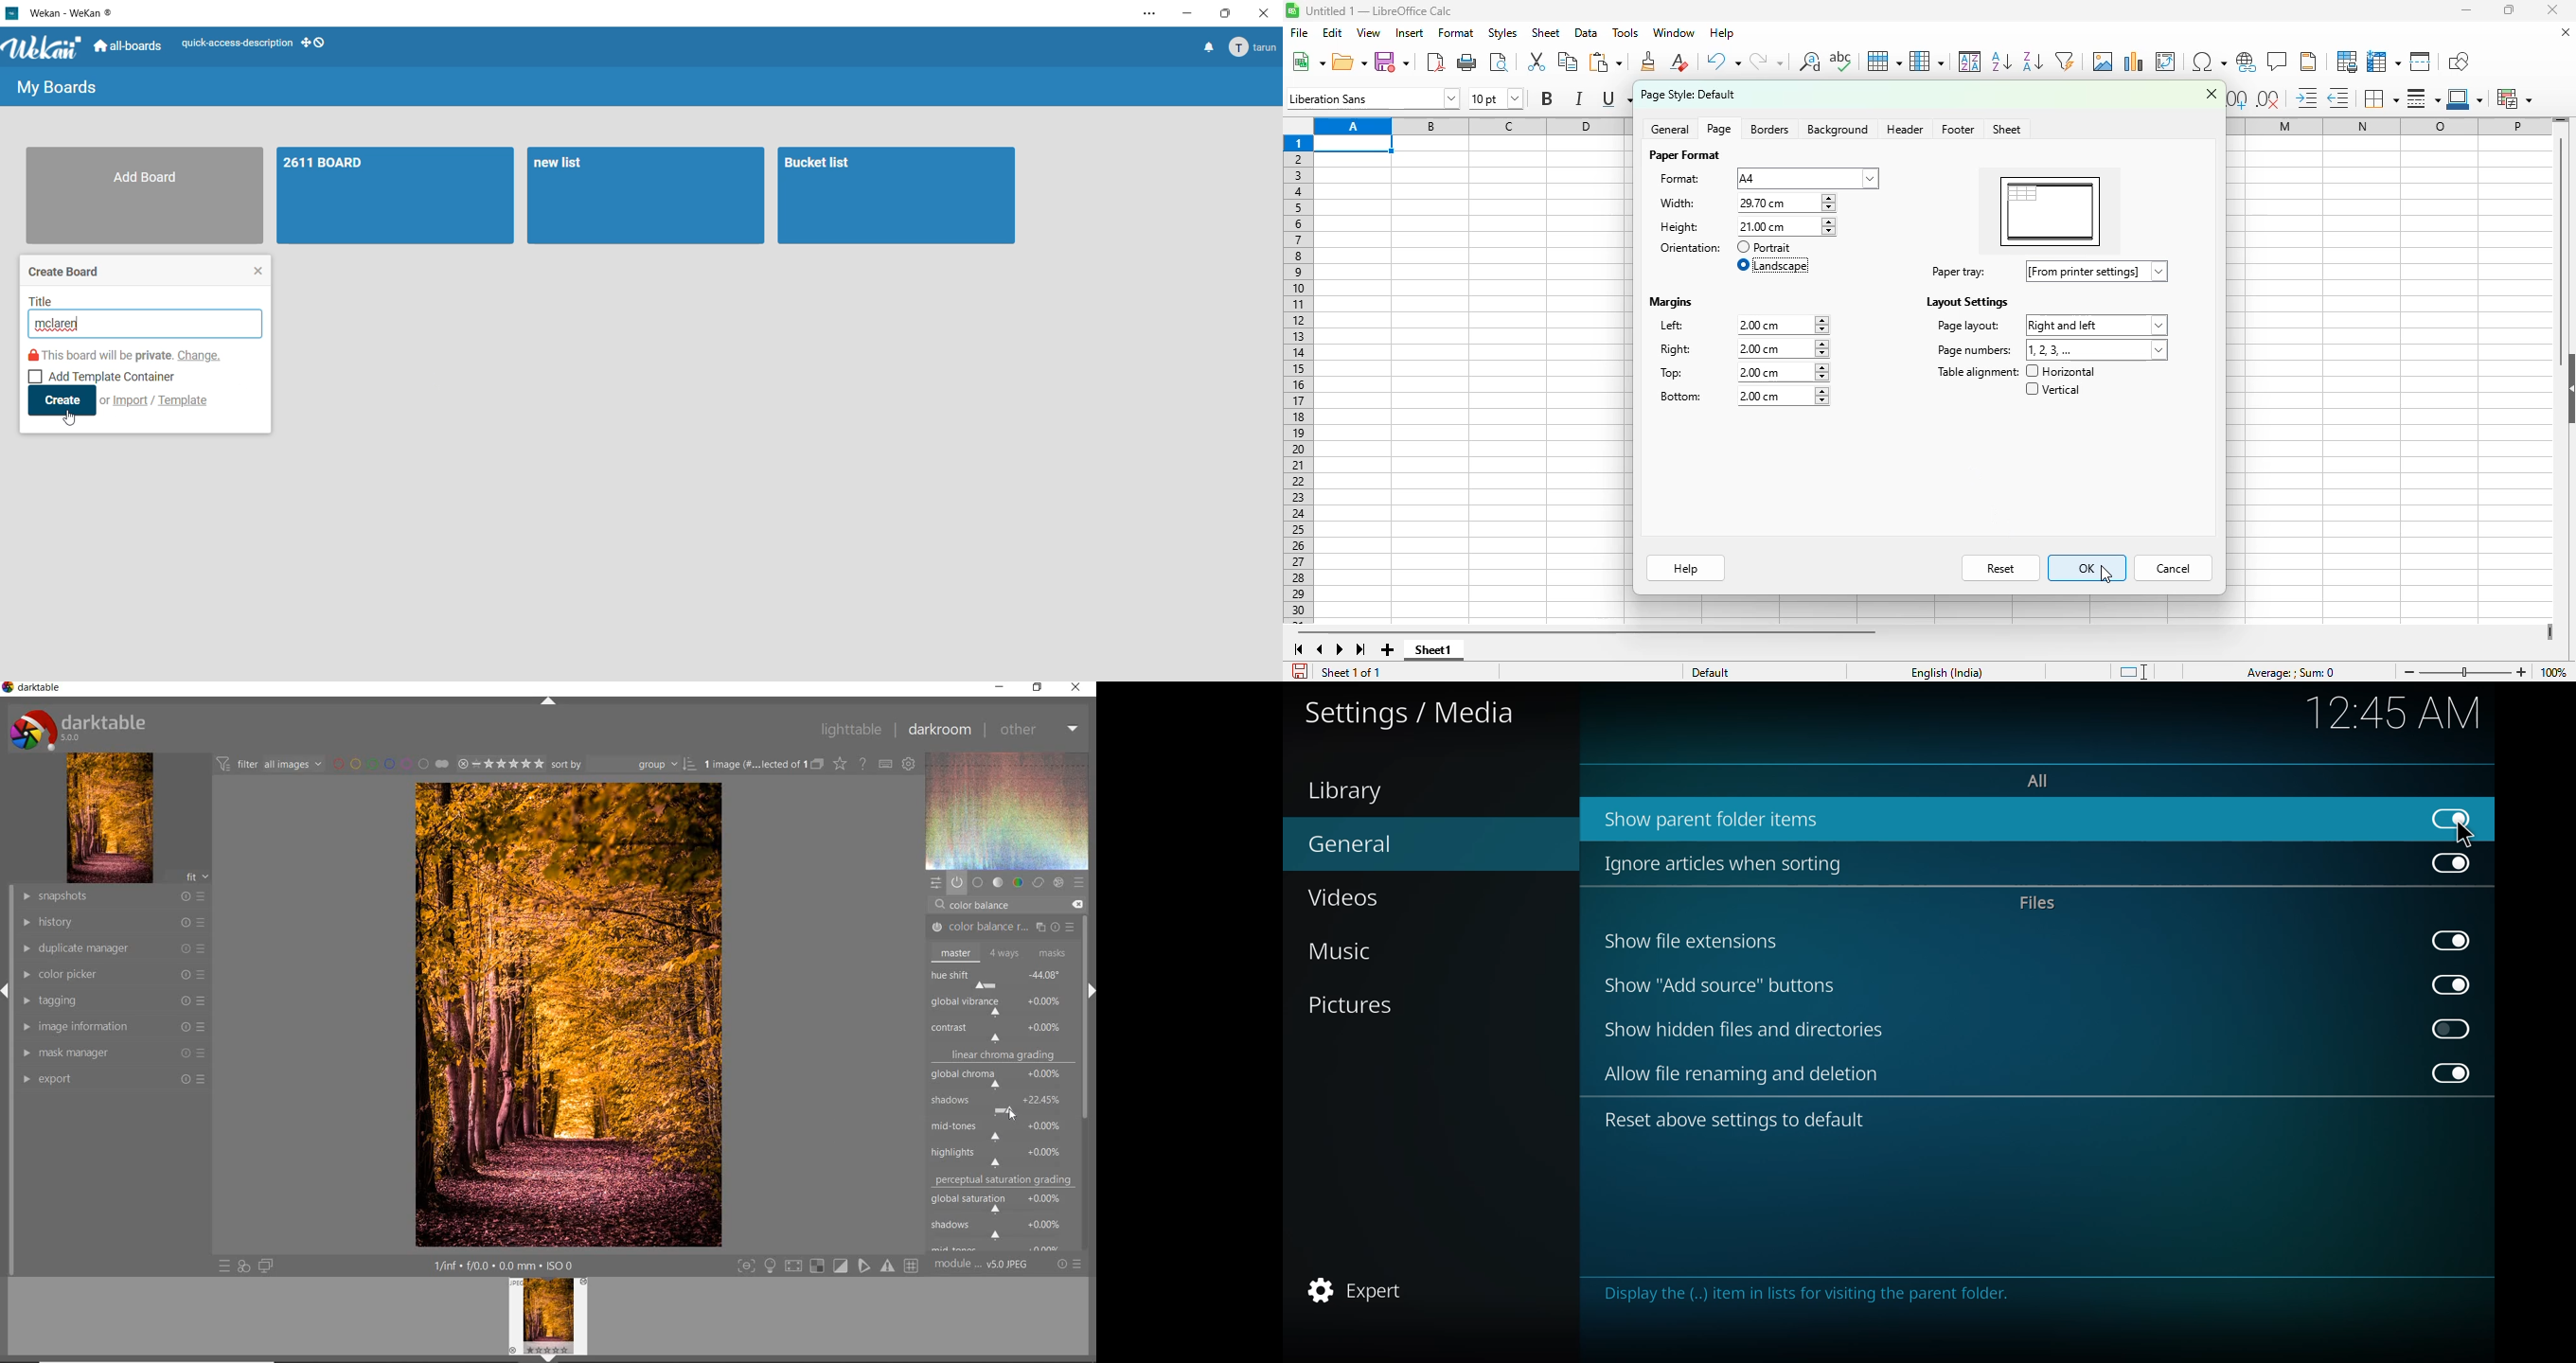  What do you see at coordinates (864, 764) in the screenshot?
I see `enable for online help` at bounding box center [864, 764].